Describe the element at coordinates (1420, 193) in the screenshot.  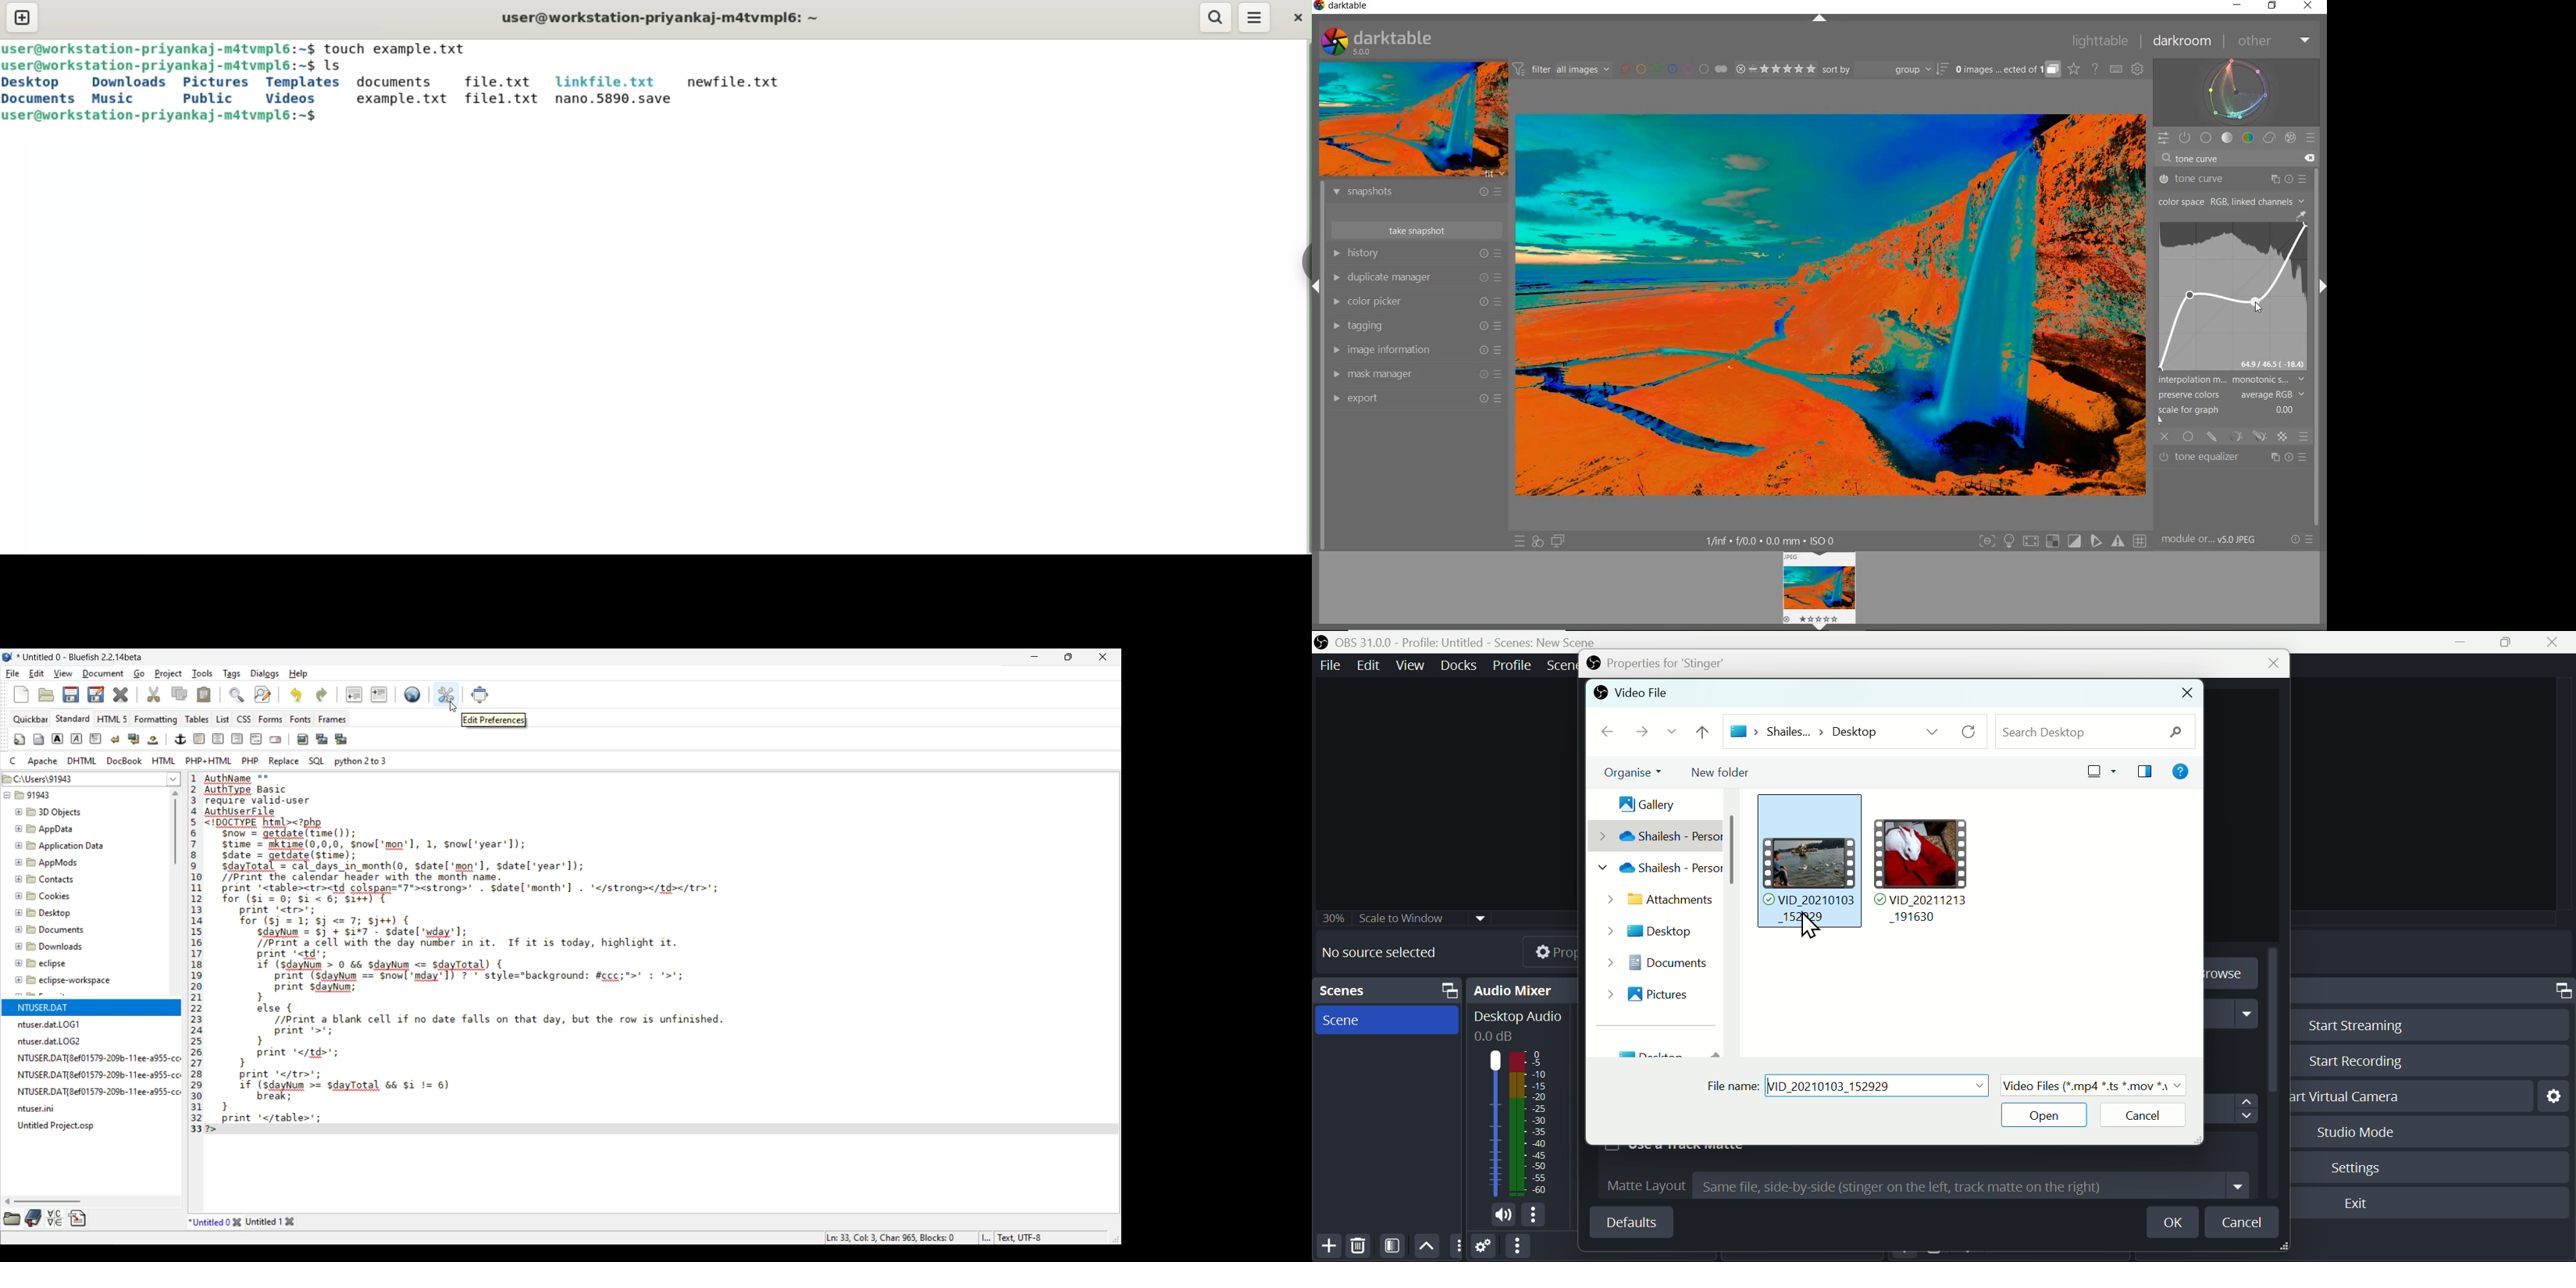
I see `snapshots` at that location.